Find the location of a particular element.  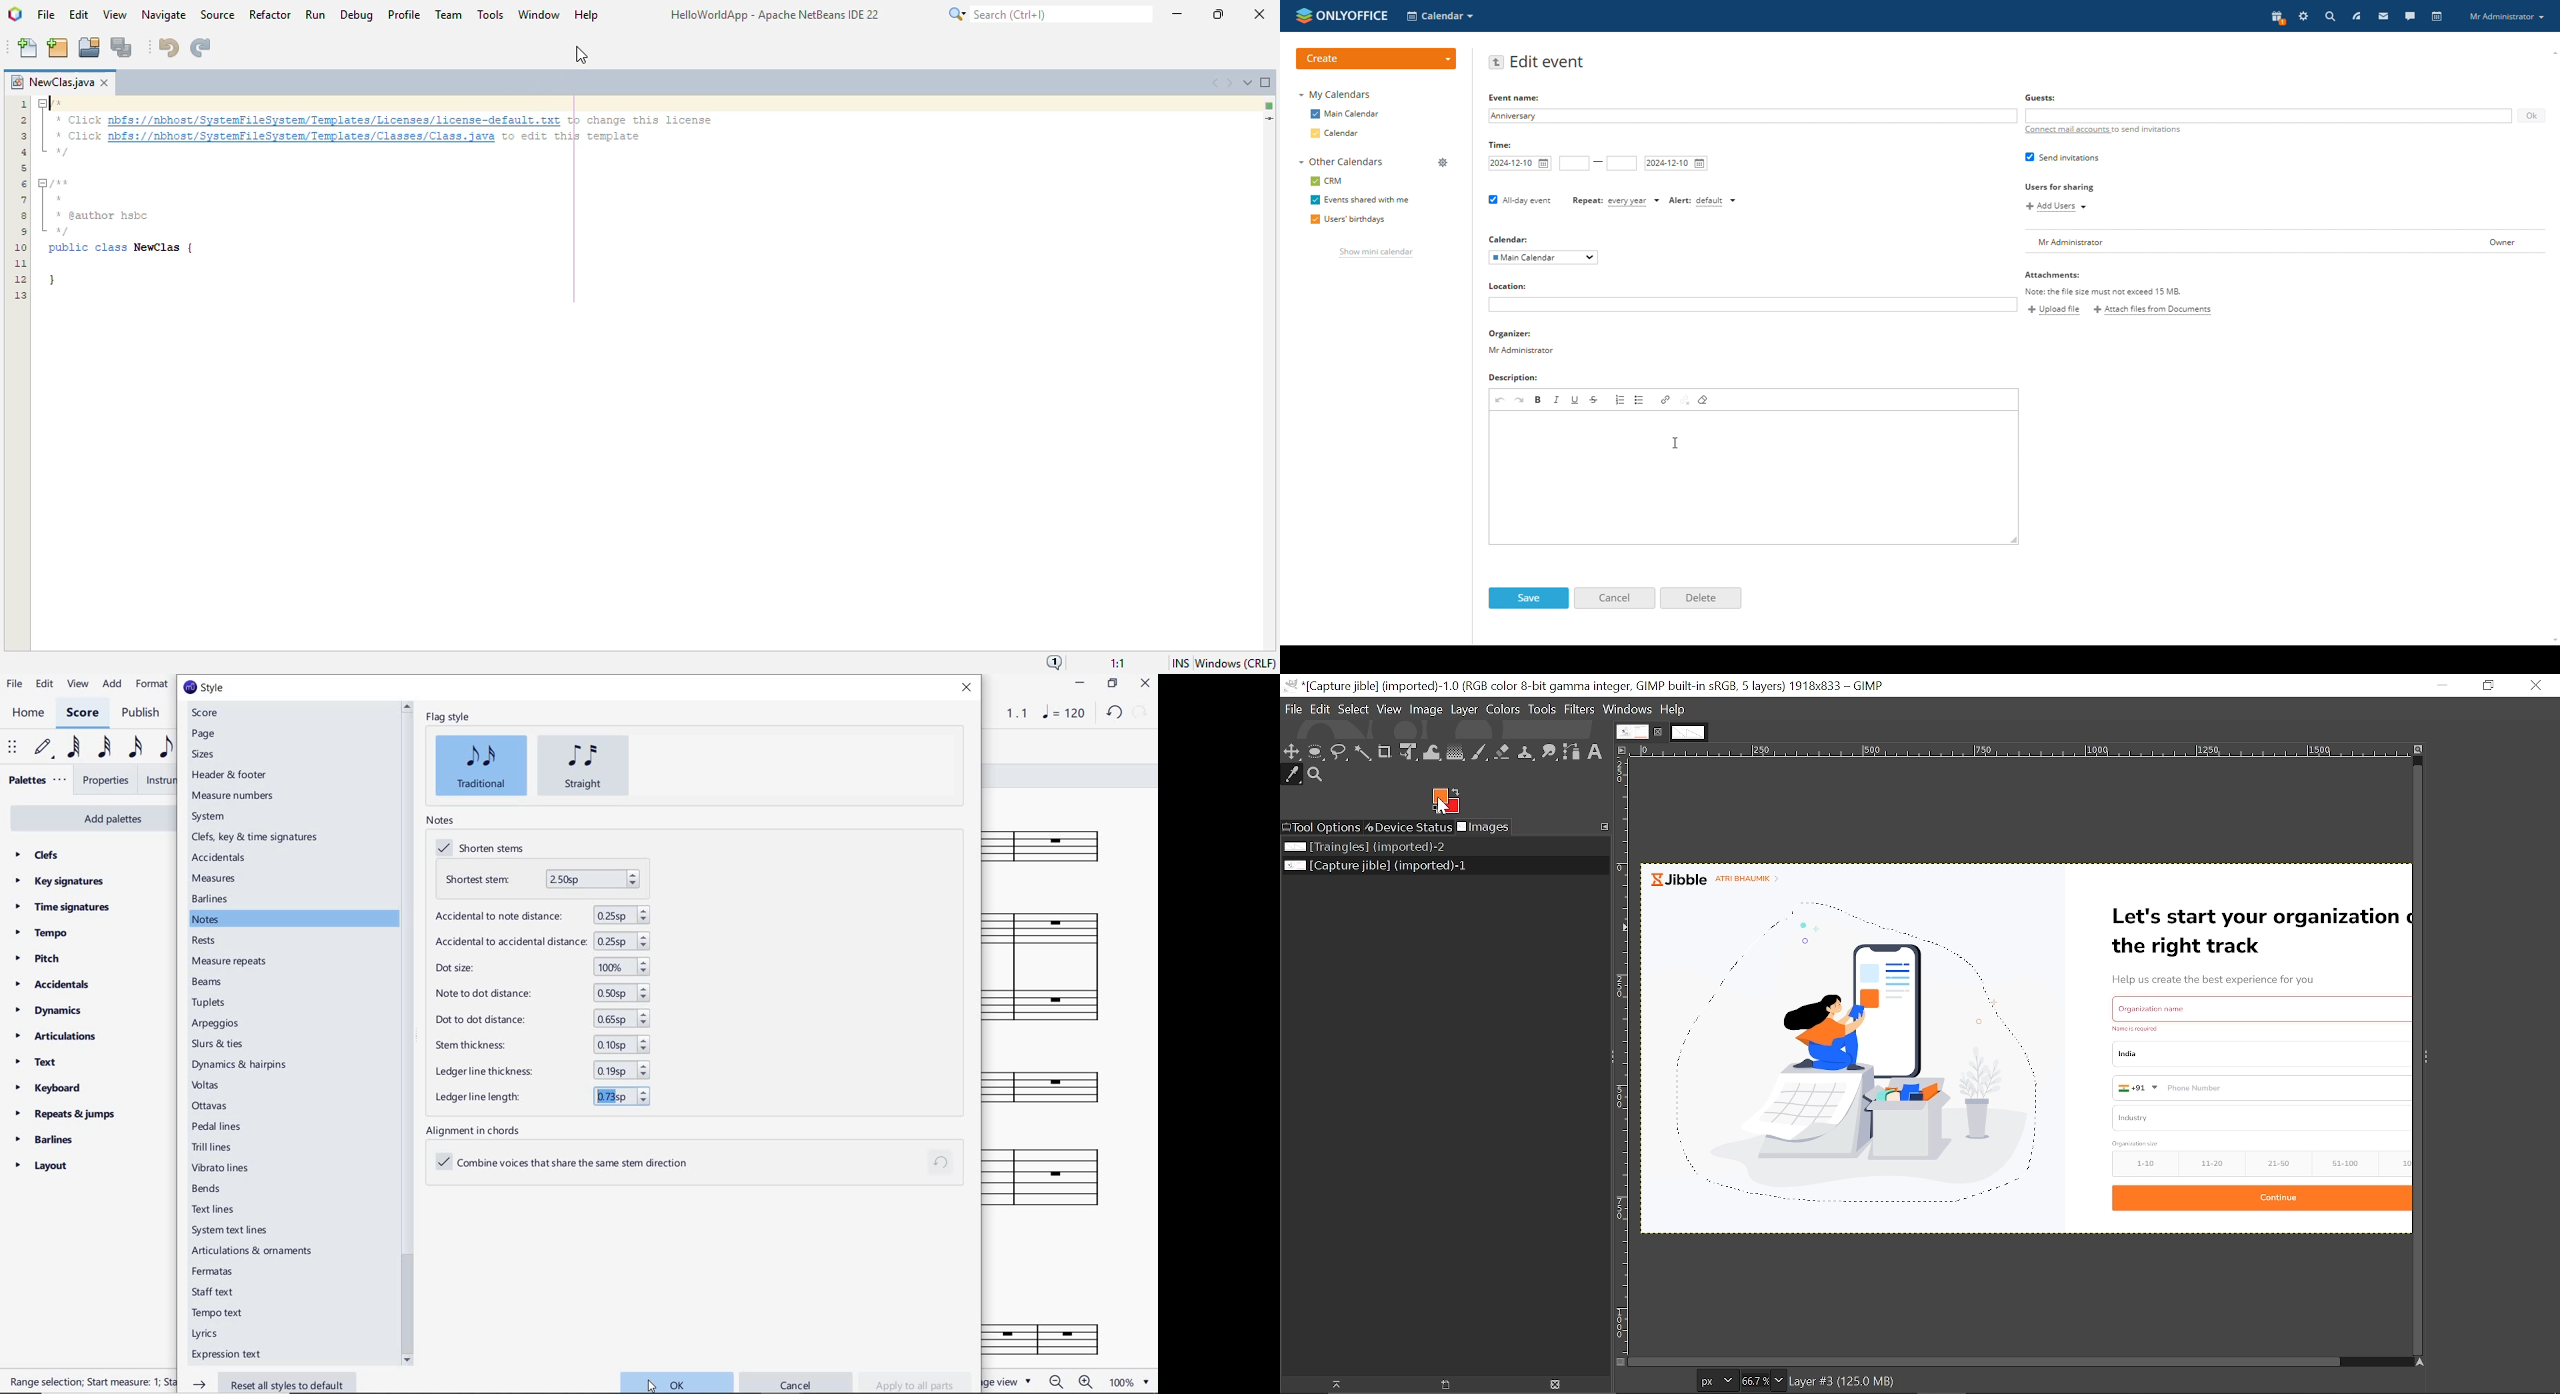

main calendar is located at coordinates (1345, 115).